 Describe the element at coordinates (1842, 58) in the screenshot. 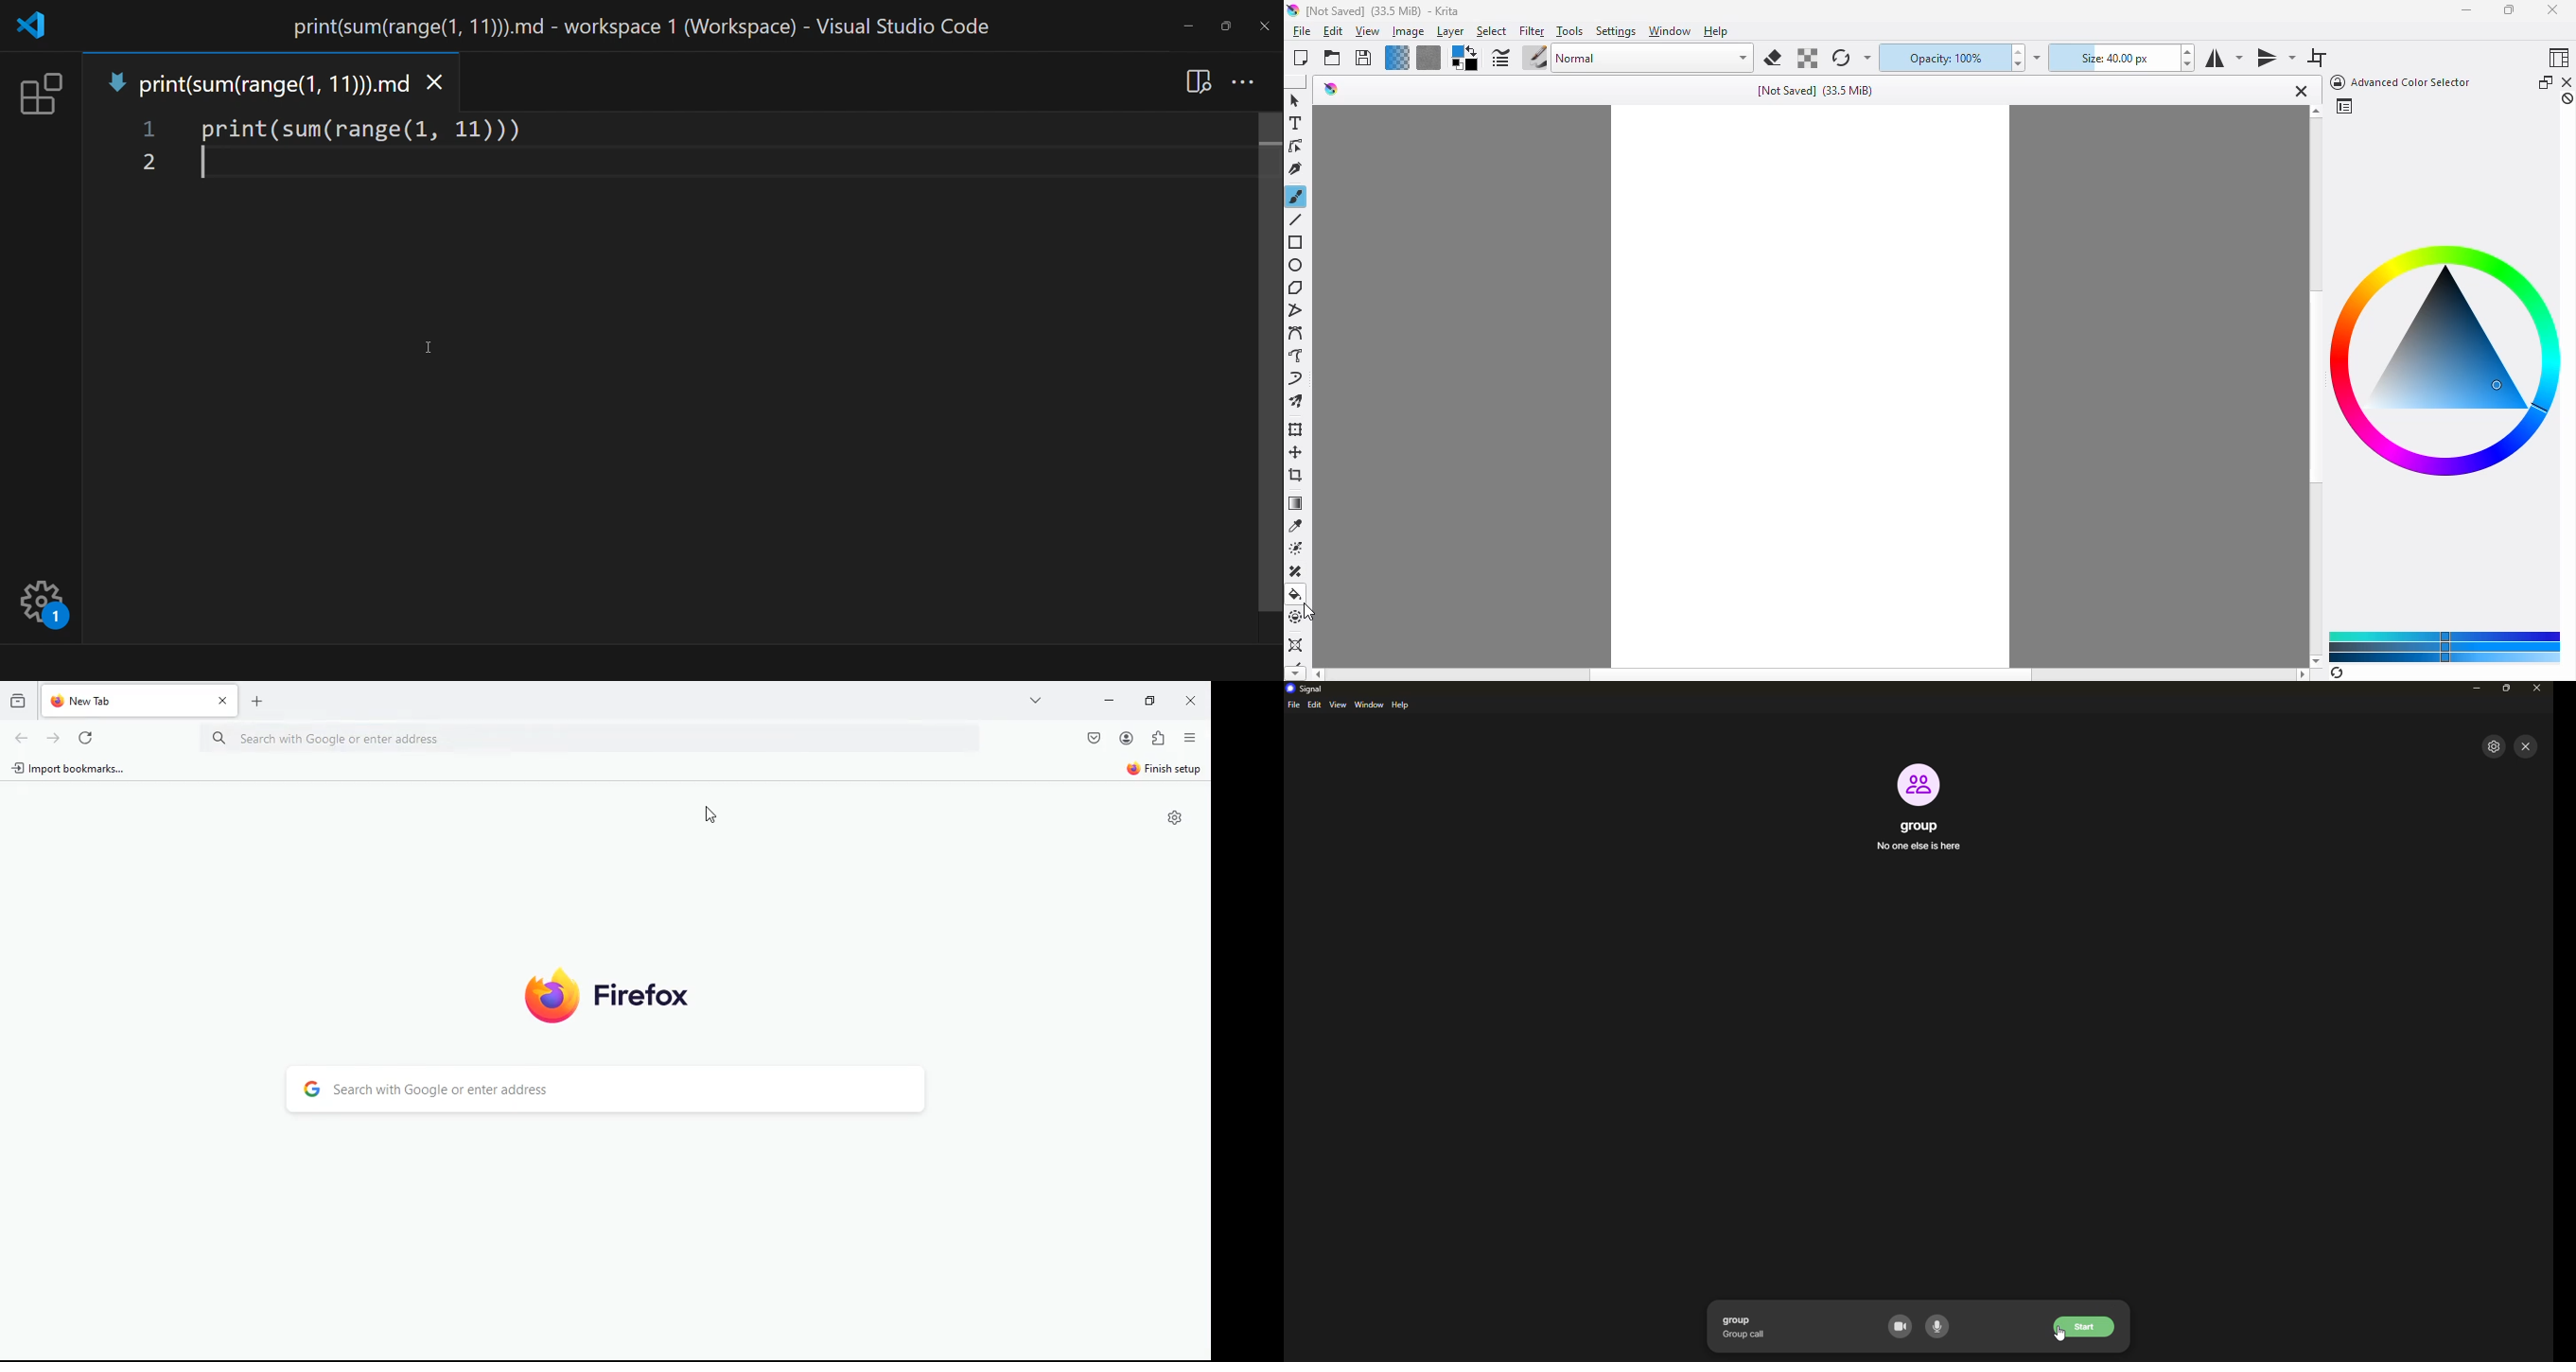

I see `reload original preset` at that location.